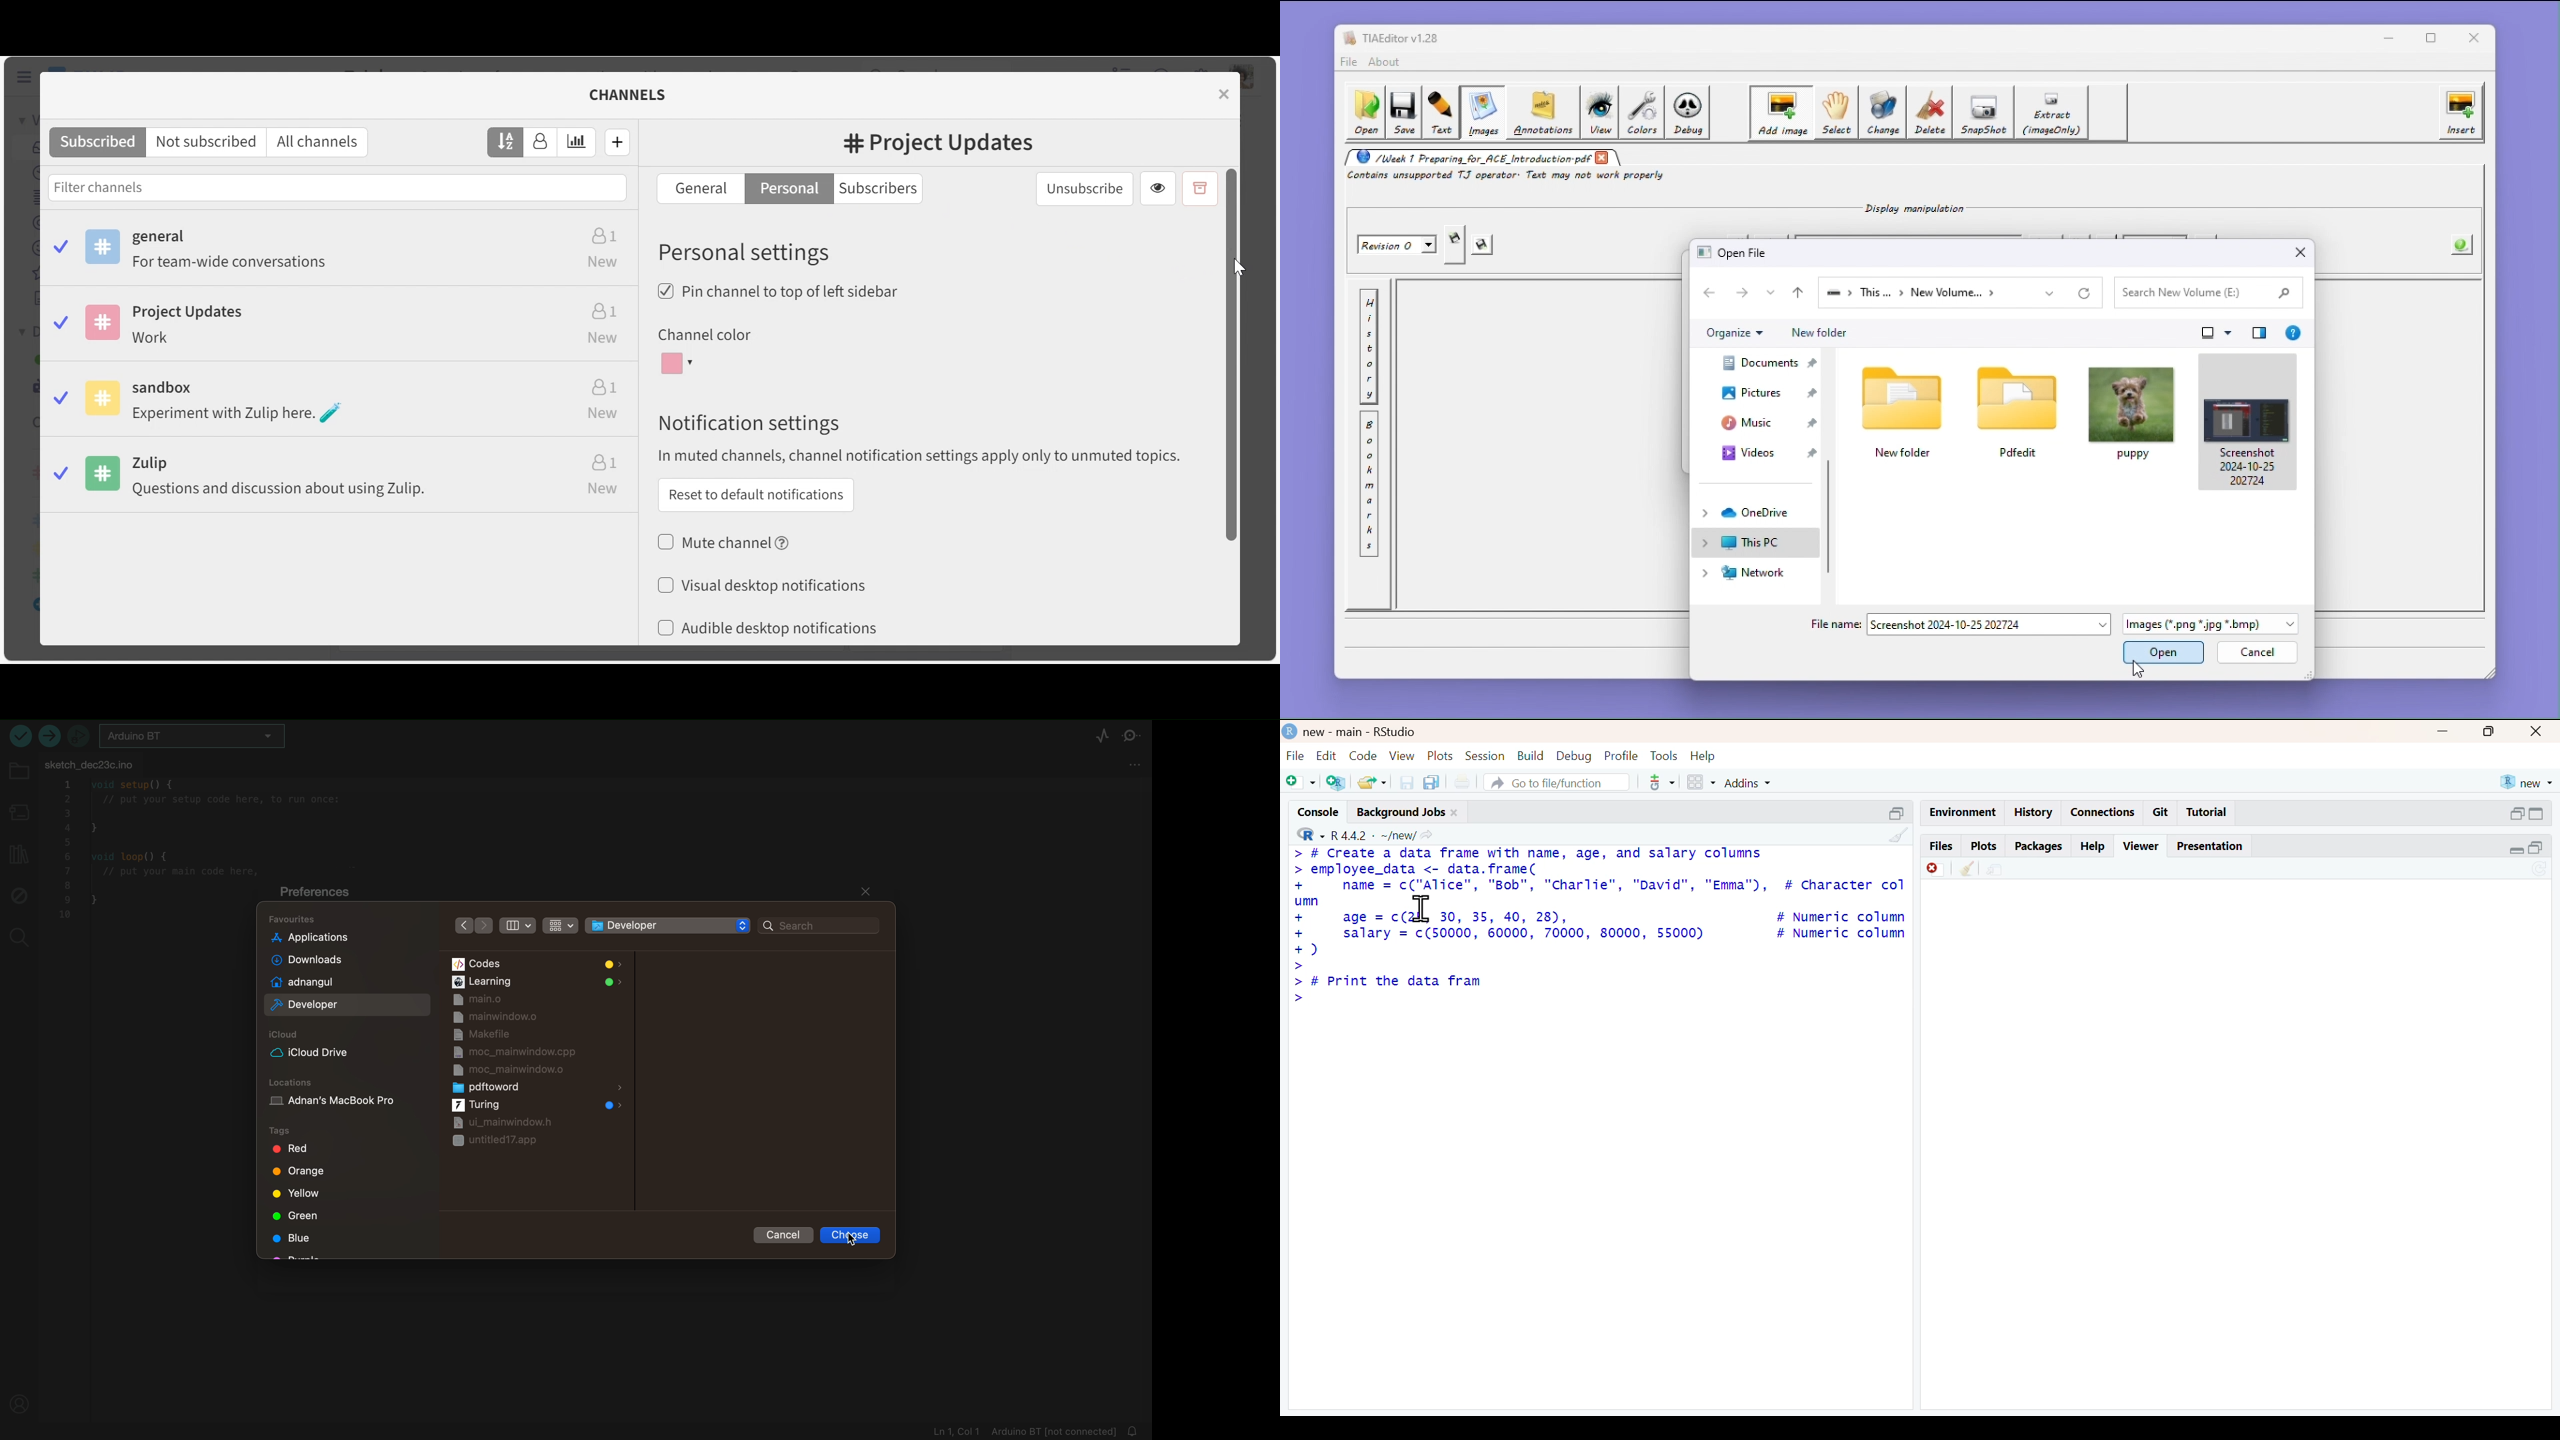 The width and height of the screenshot is (2576, 1456). I want to click on Environment, so click(1957, 809).